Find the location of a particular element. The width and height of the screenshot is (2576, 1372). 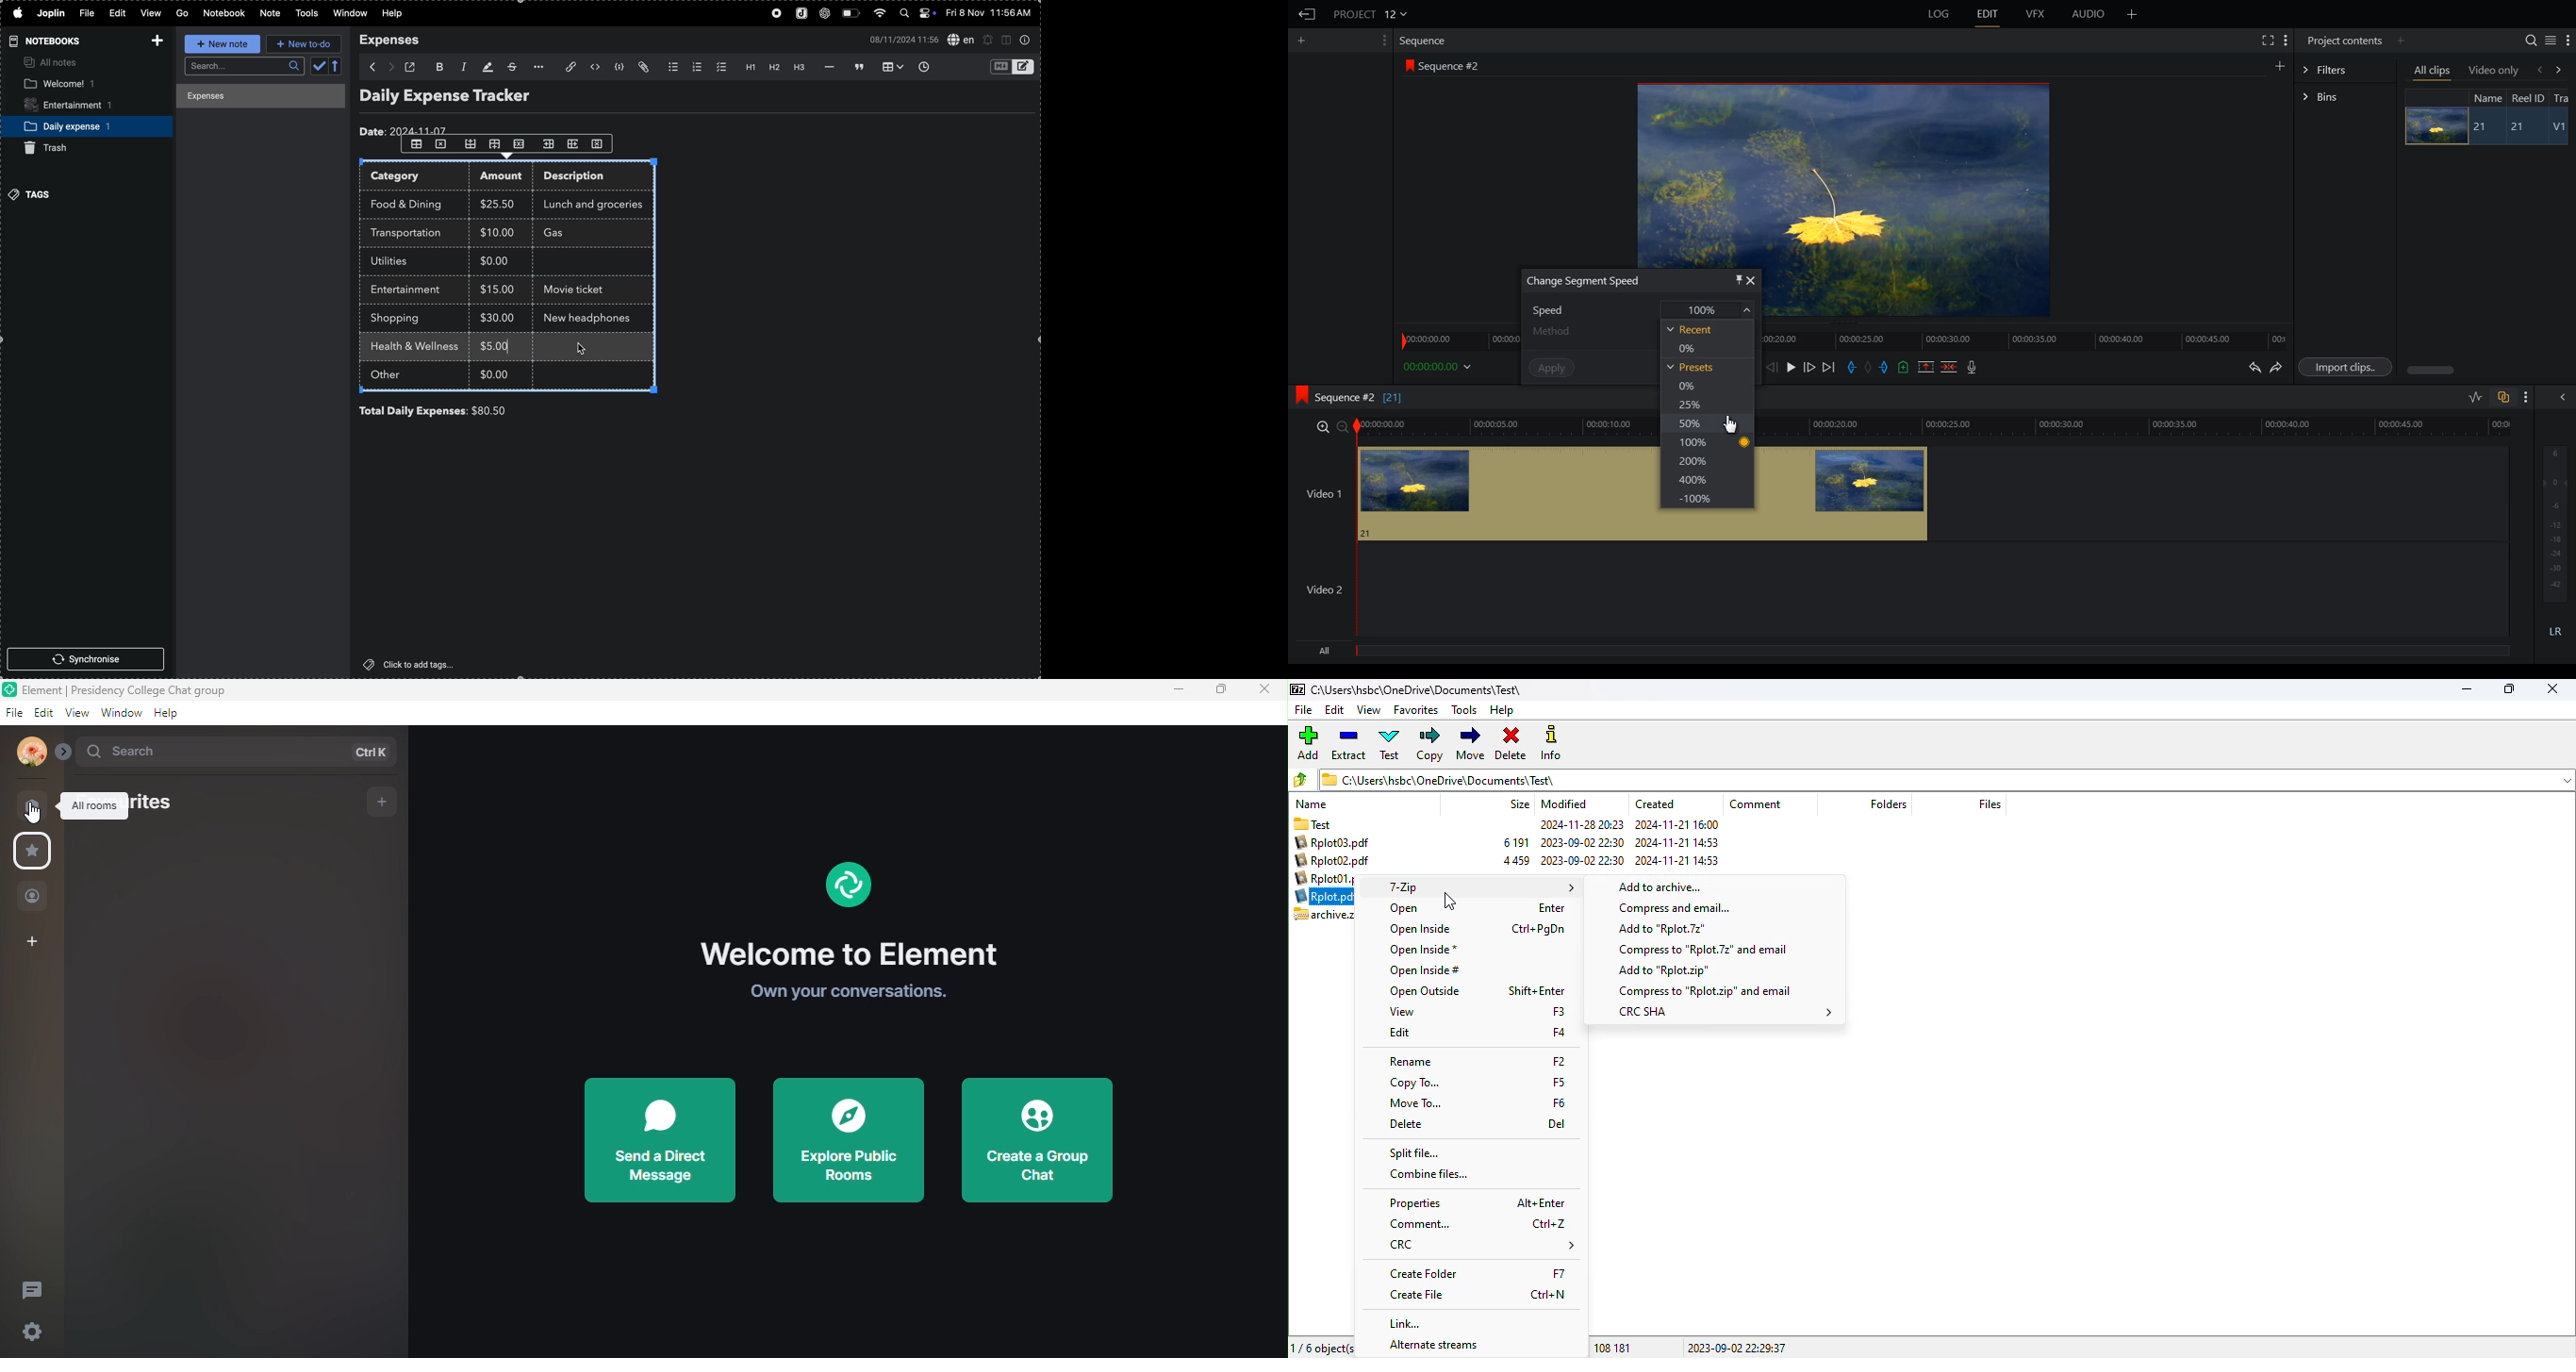

numberlist is located at coordinates (695, 67).